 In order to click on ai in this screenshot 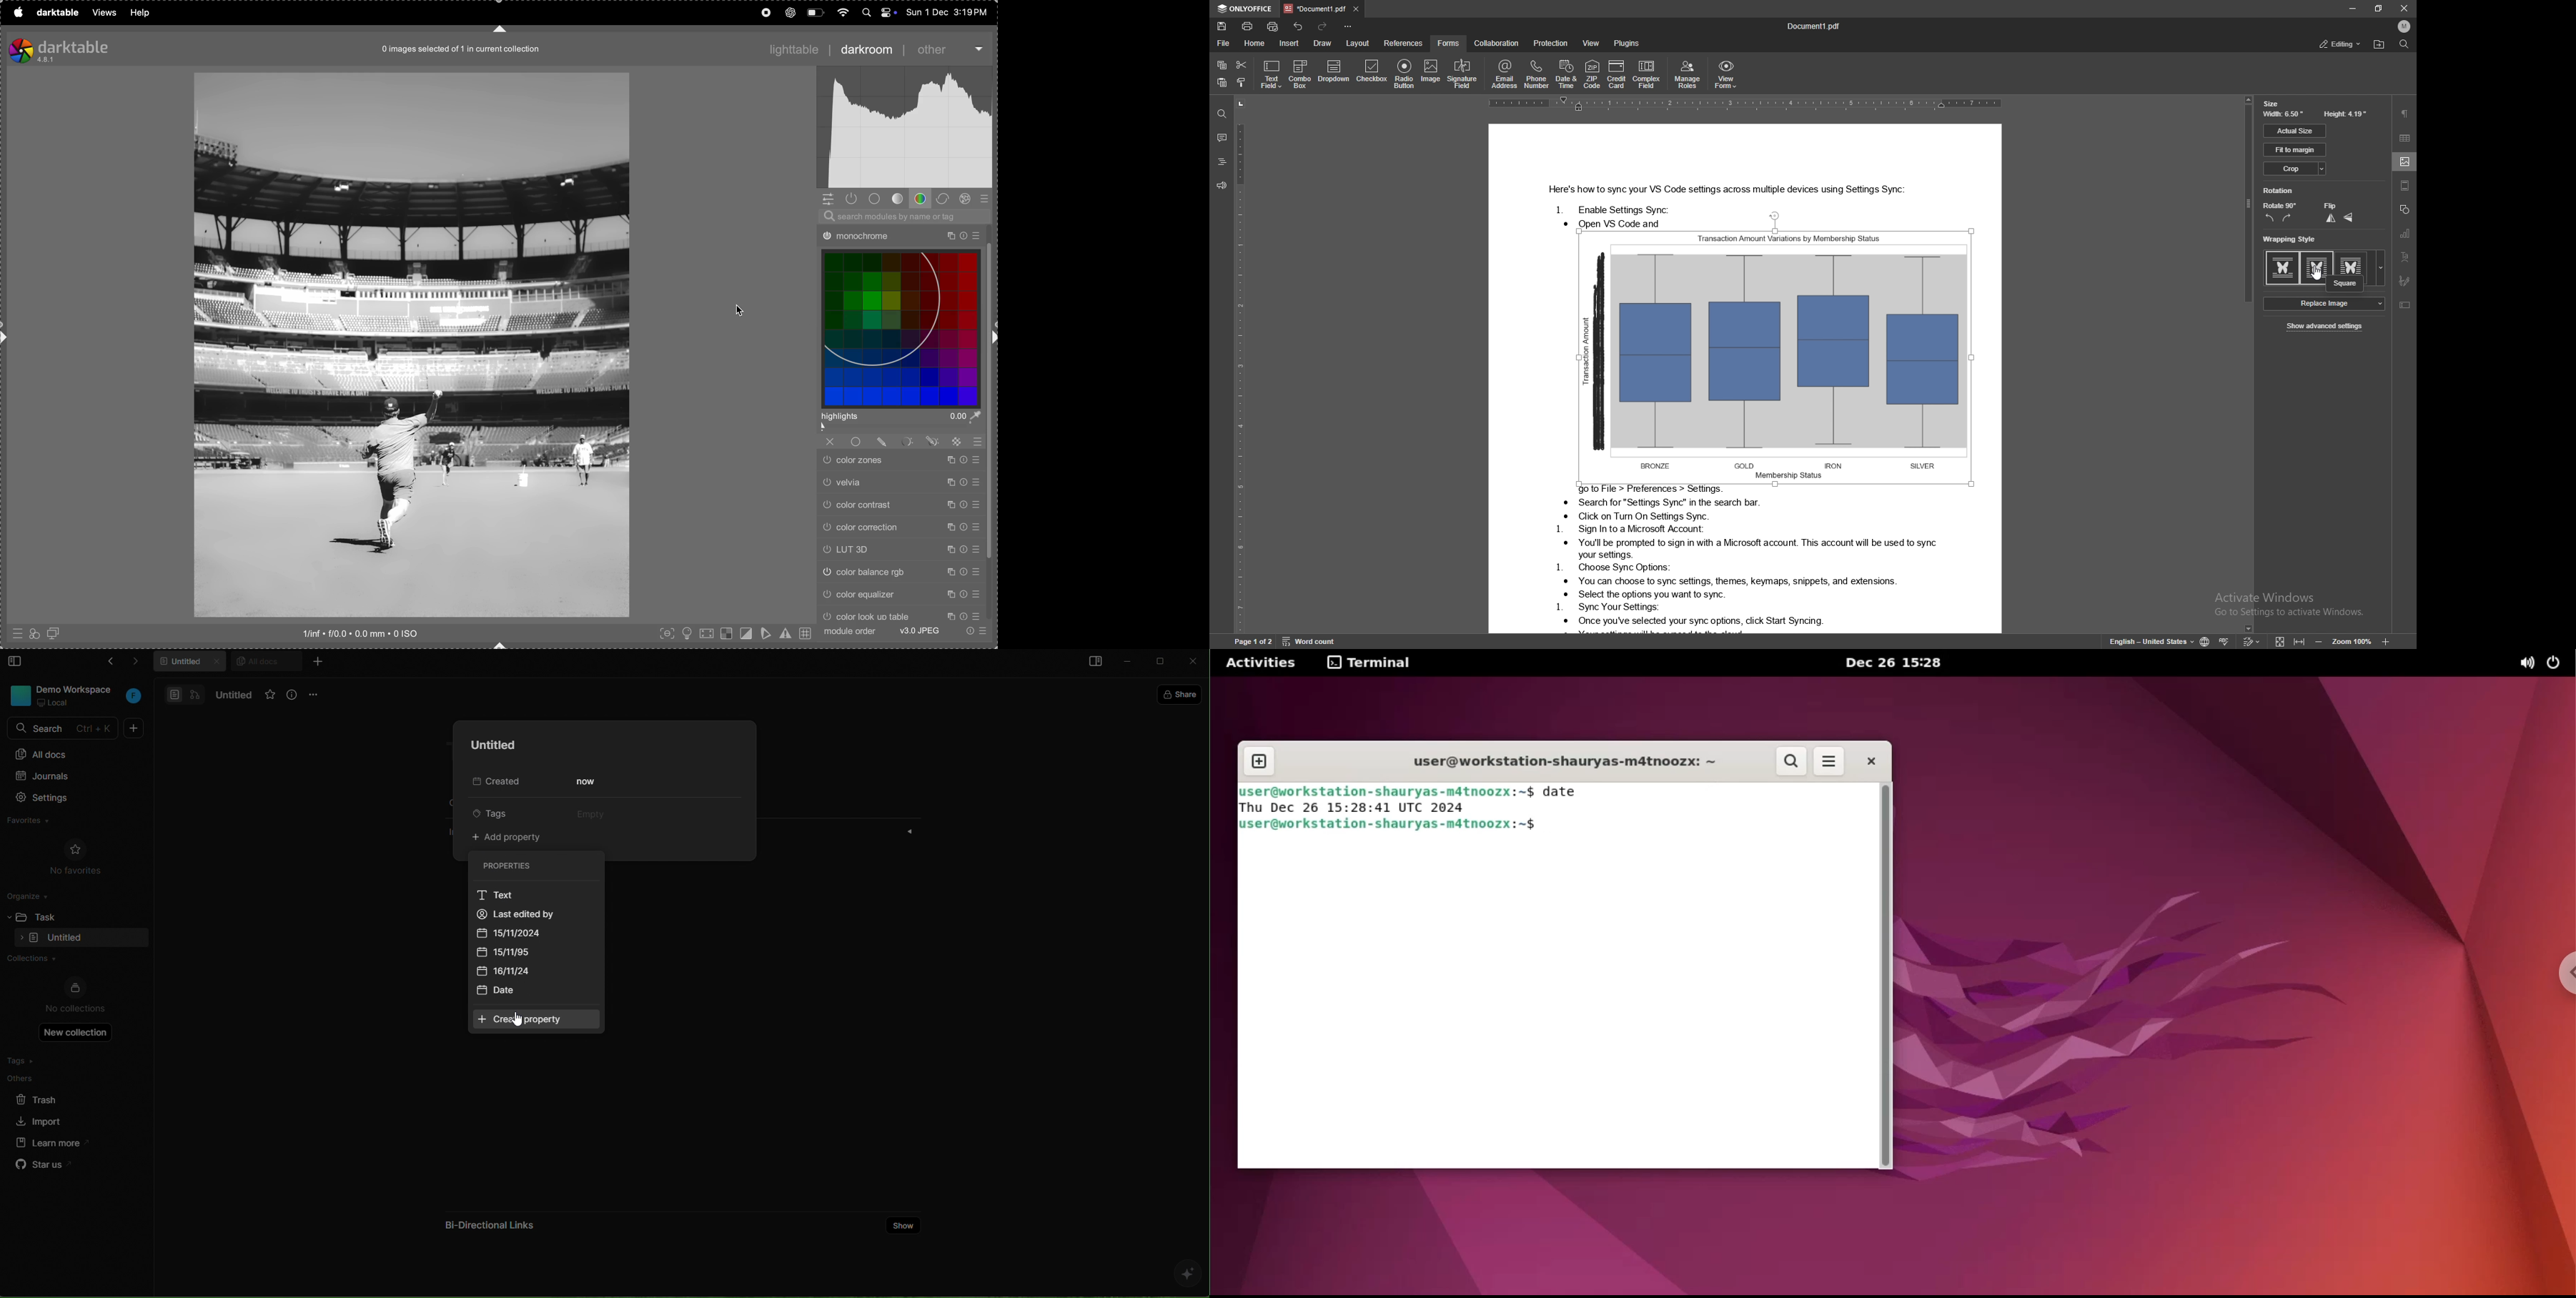, I will do `click(1187, 1273)`.